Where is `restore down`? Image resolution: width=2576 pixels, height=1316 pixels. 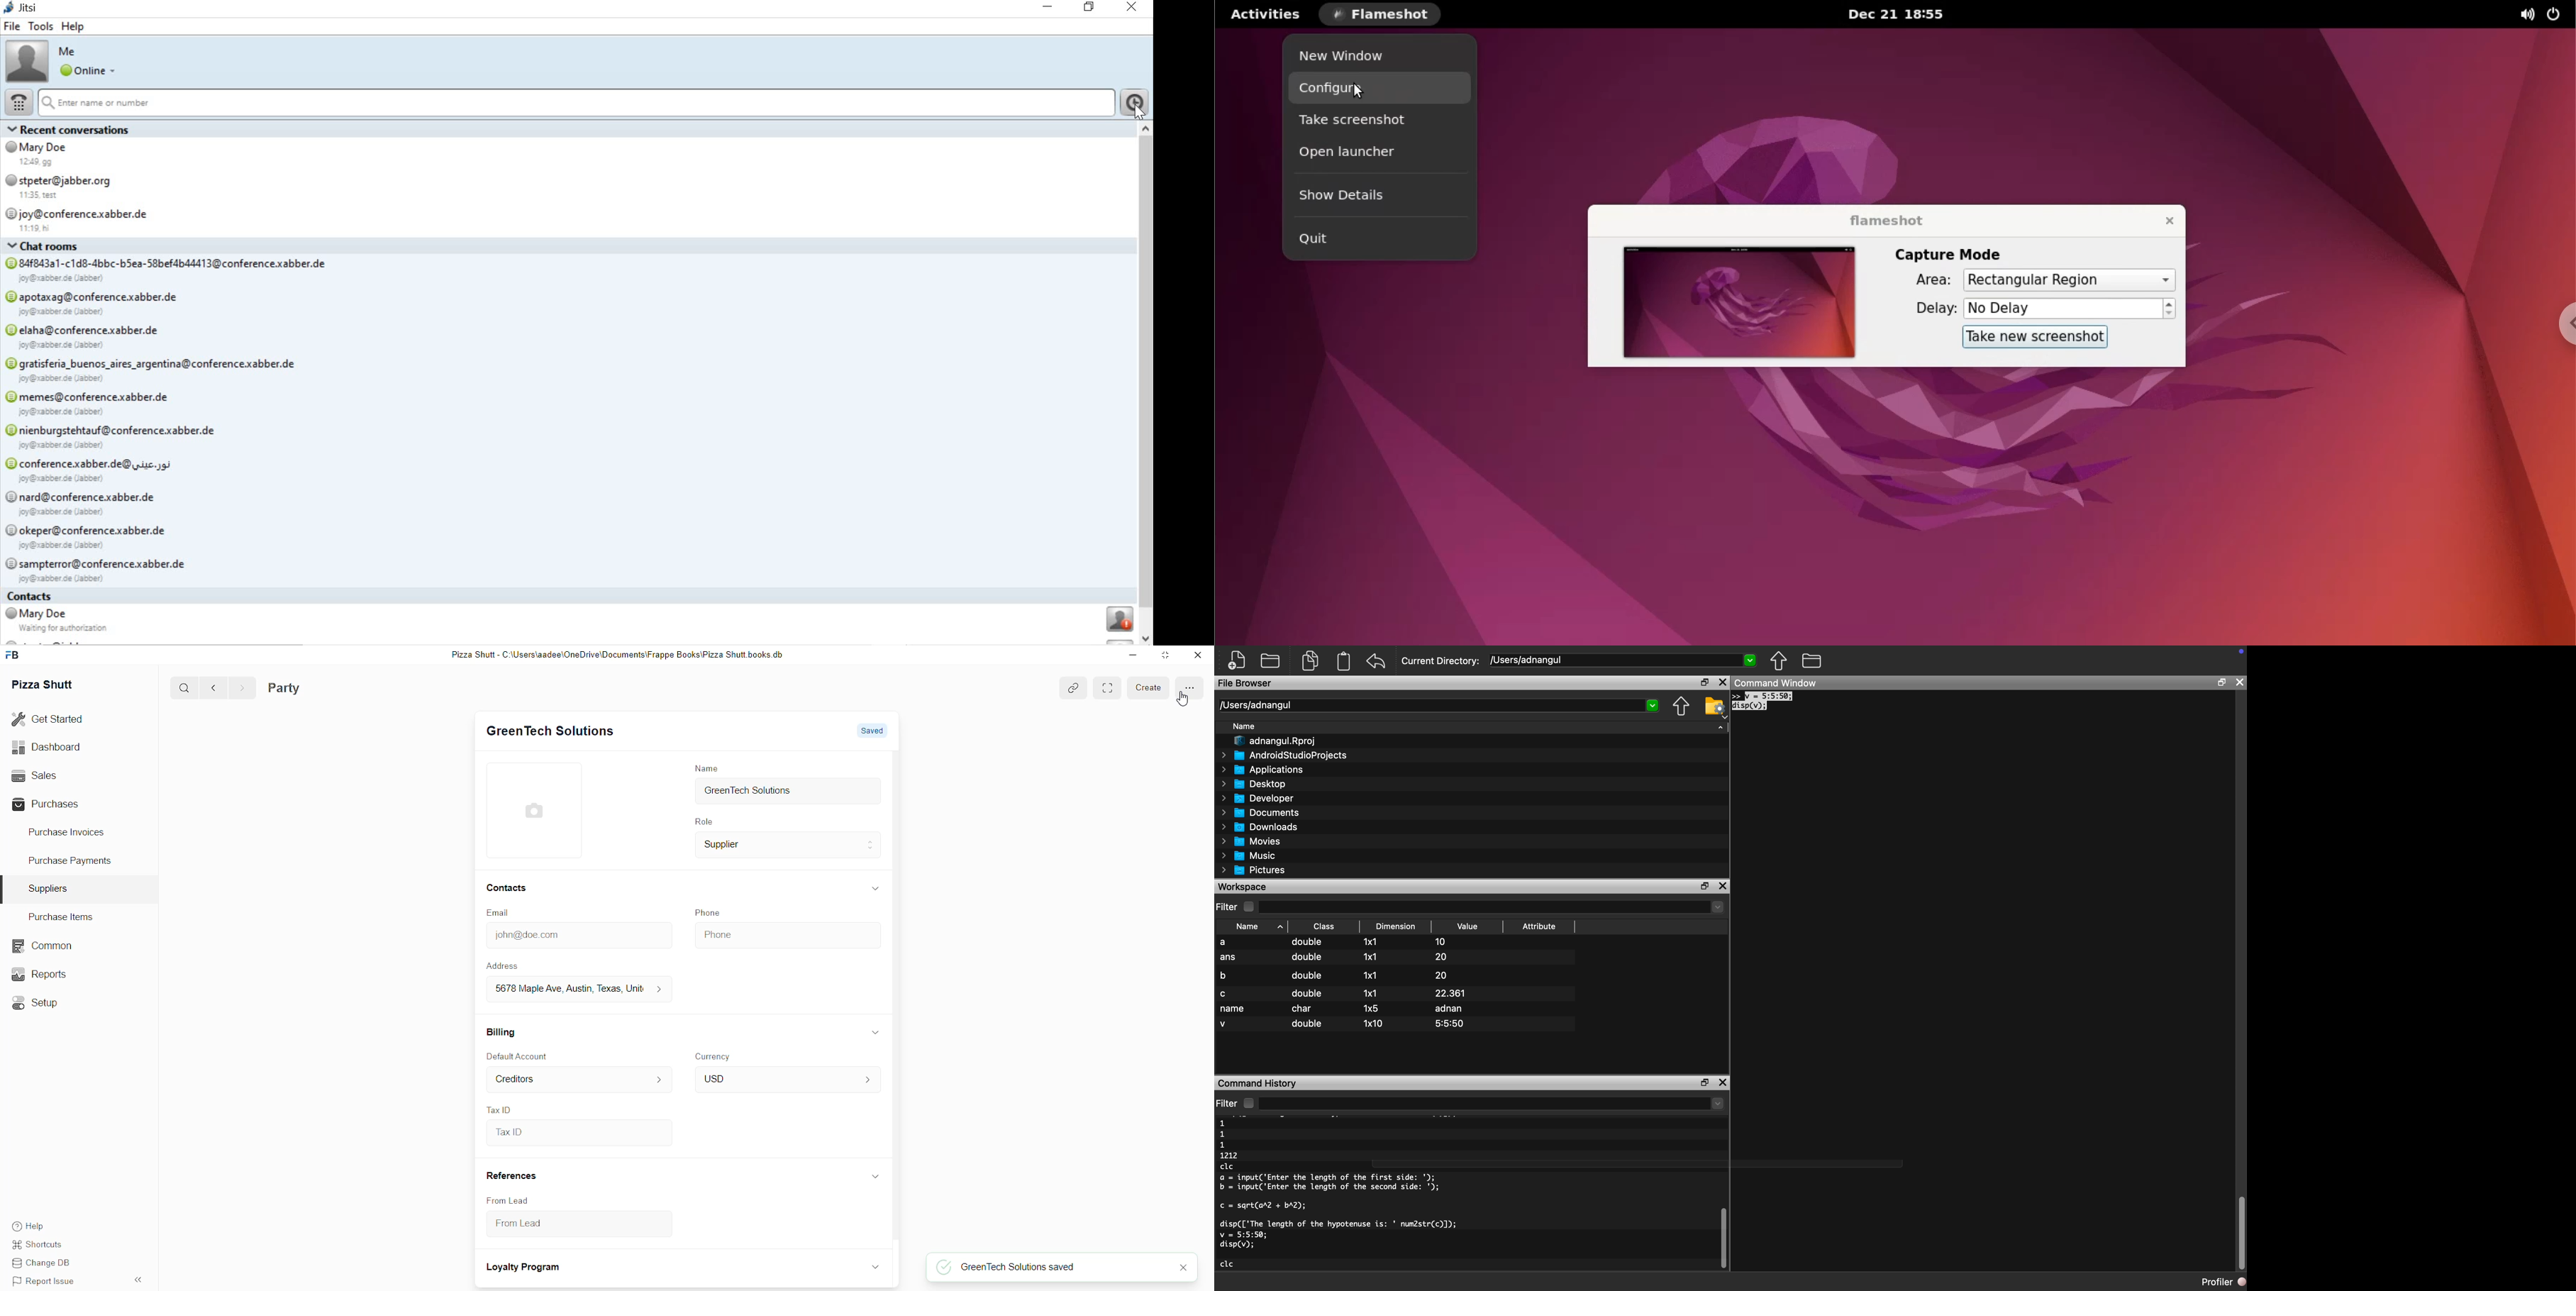 restore down is located at coordinates (1164, 656).